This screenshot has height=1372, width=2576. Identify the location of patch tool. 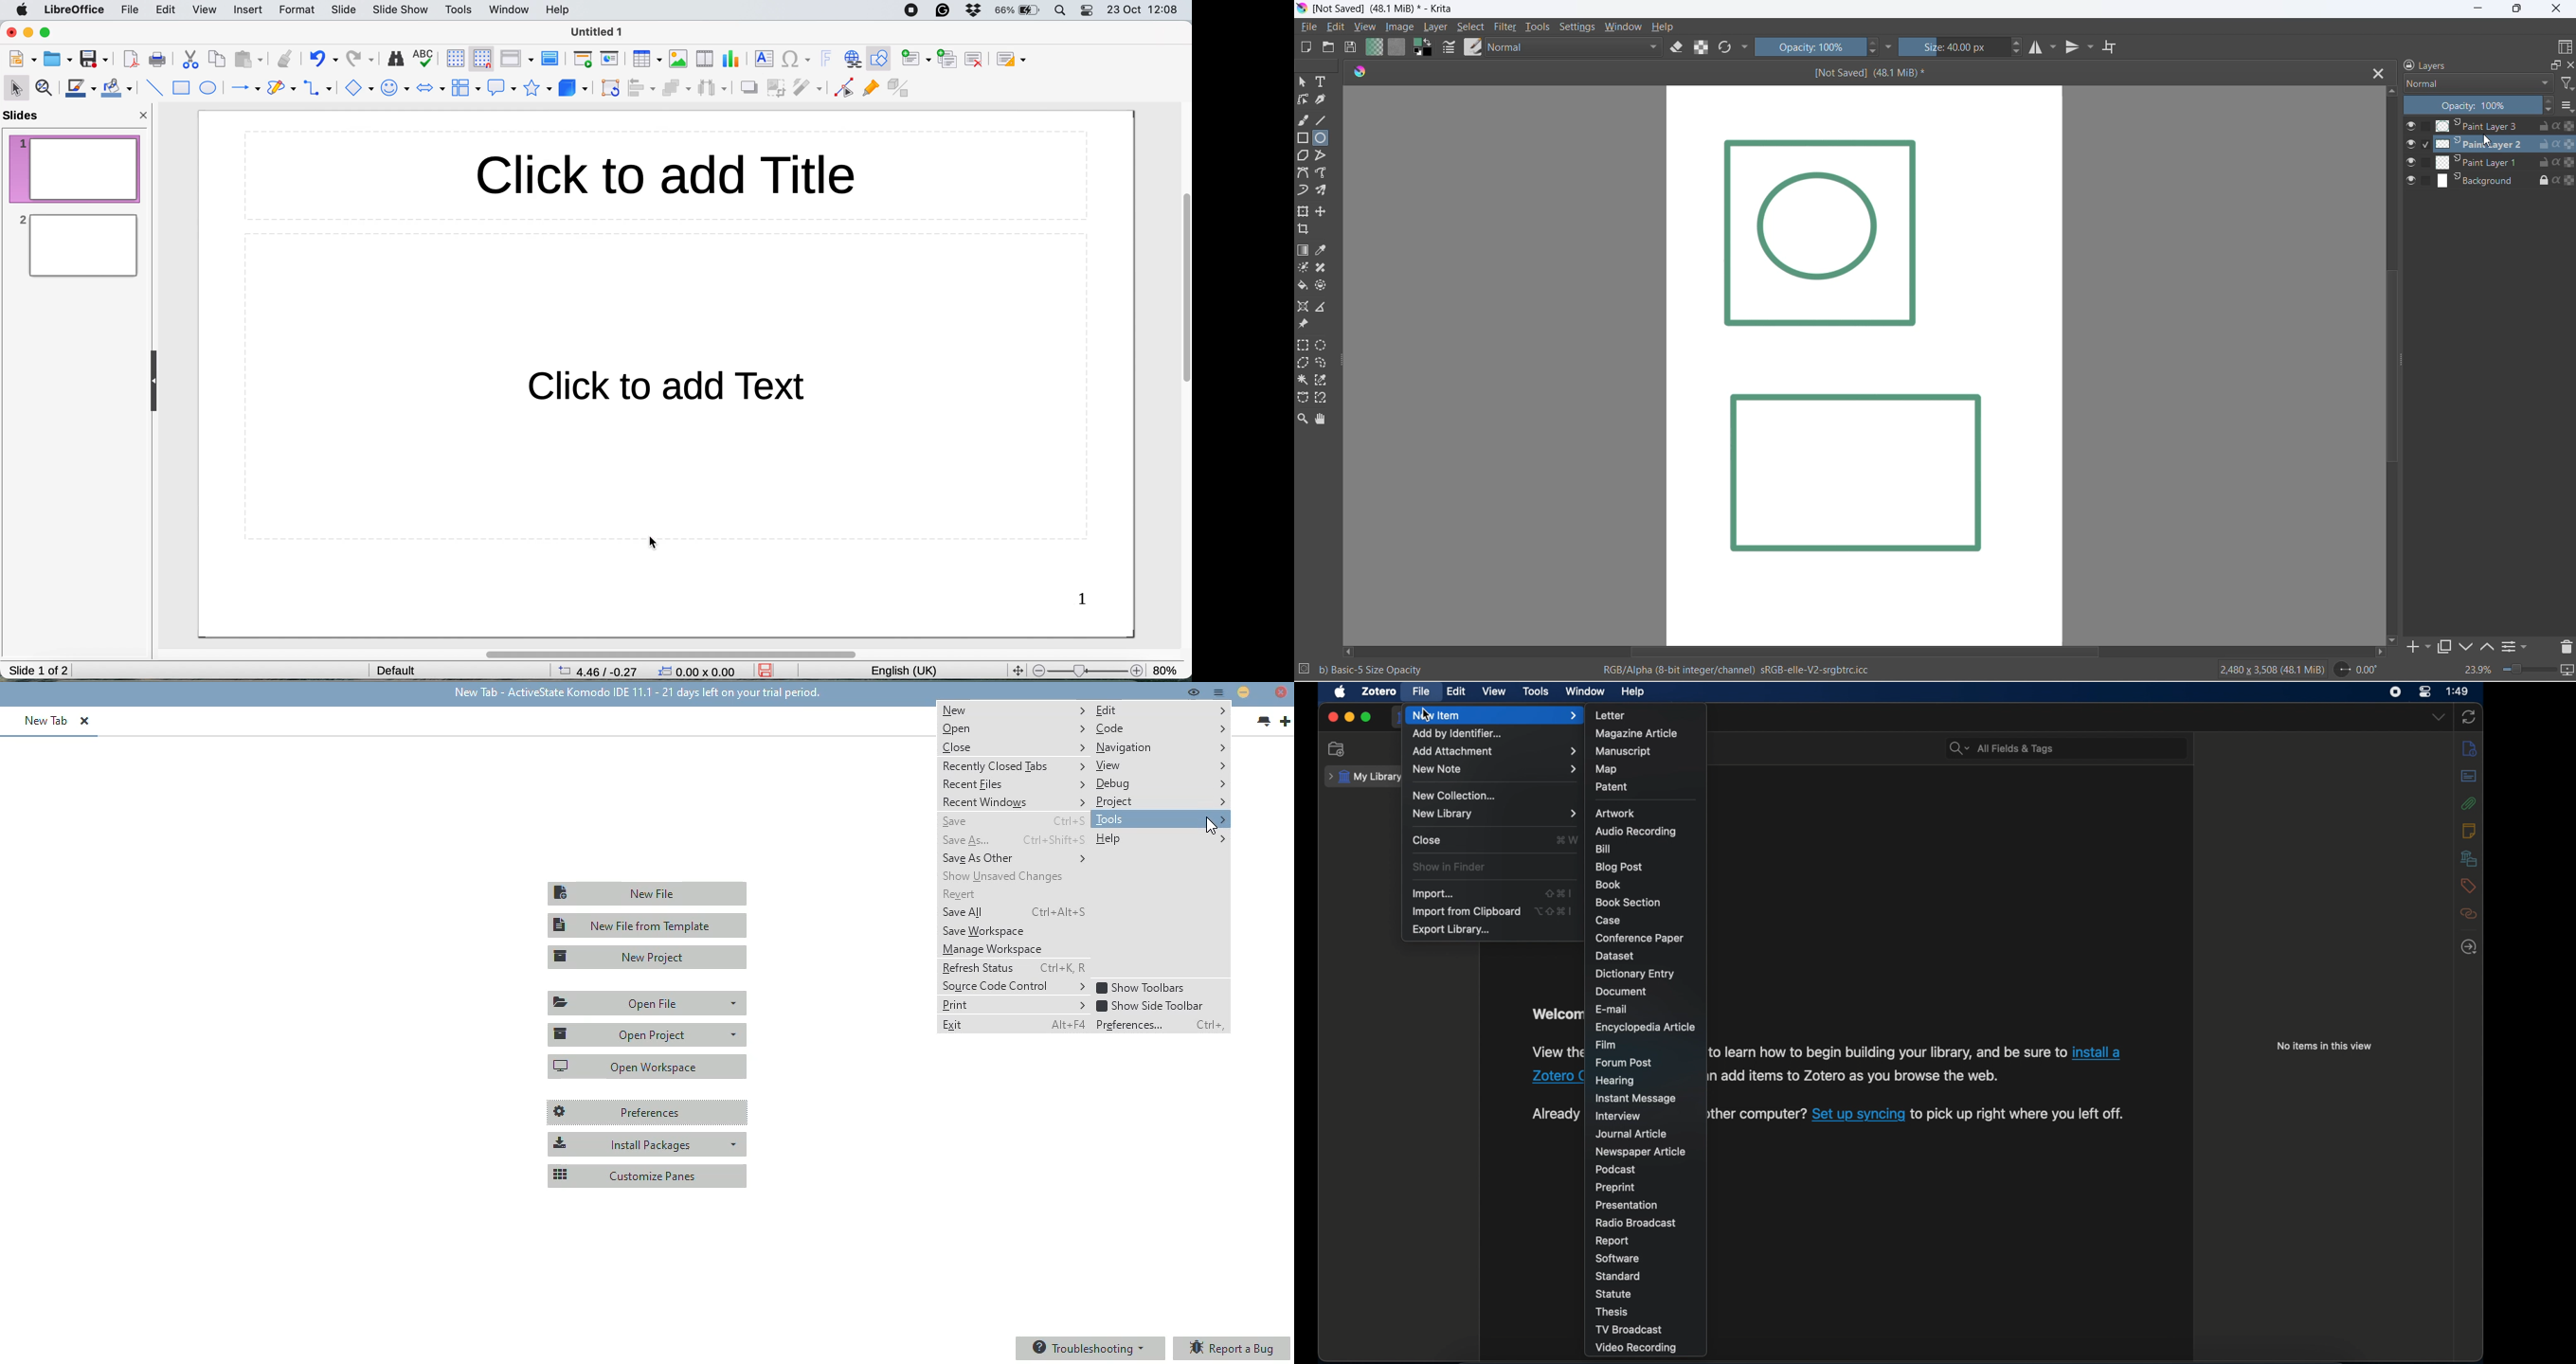
(1326, 267).